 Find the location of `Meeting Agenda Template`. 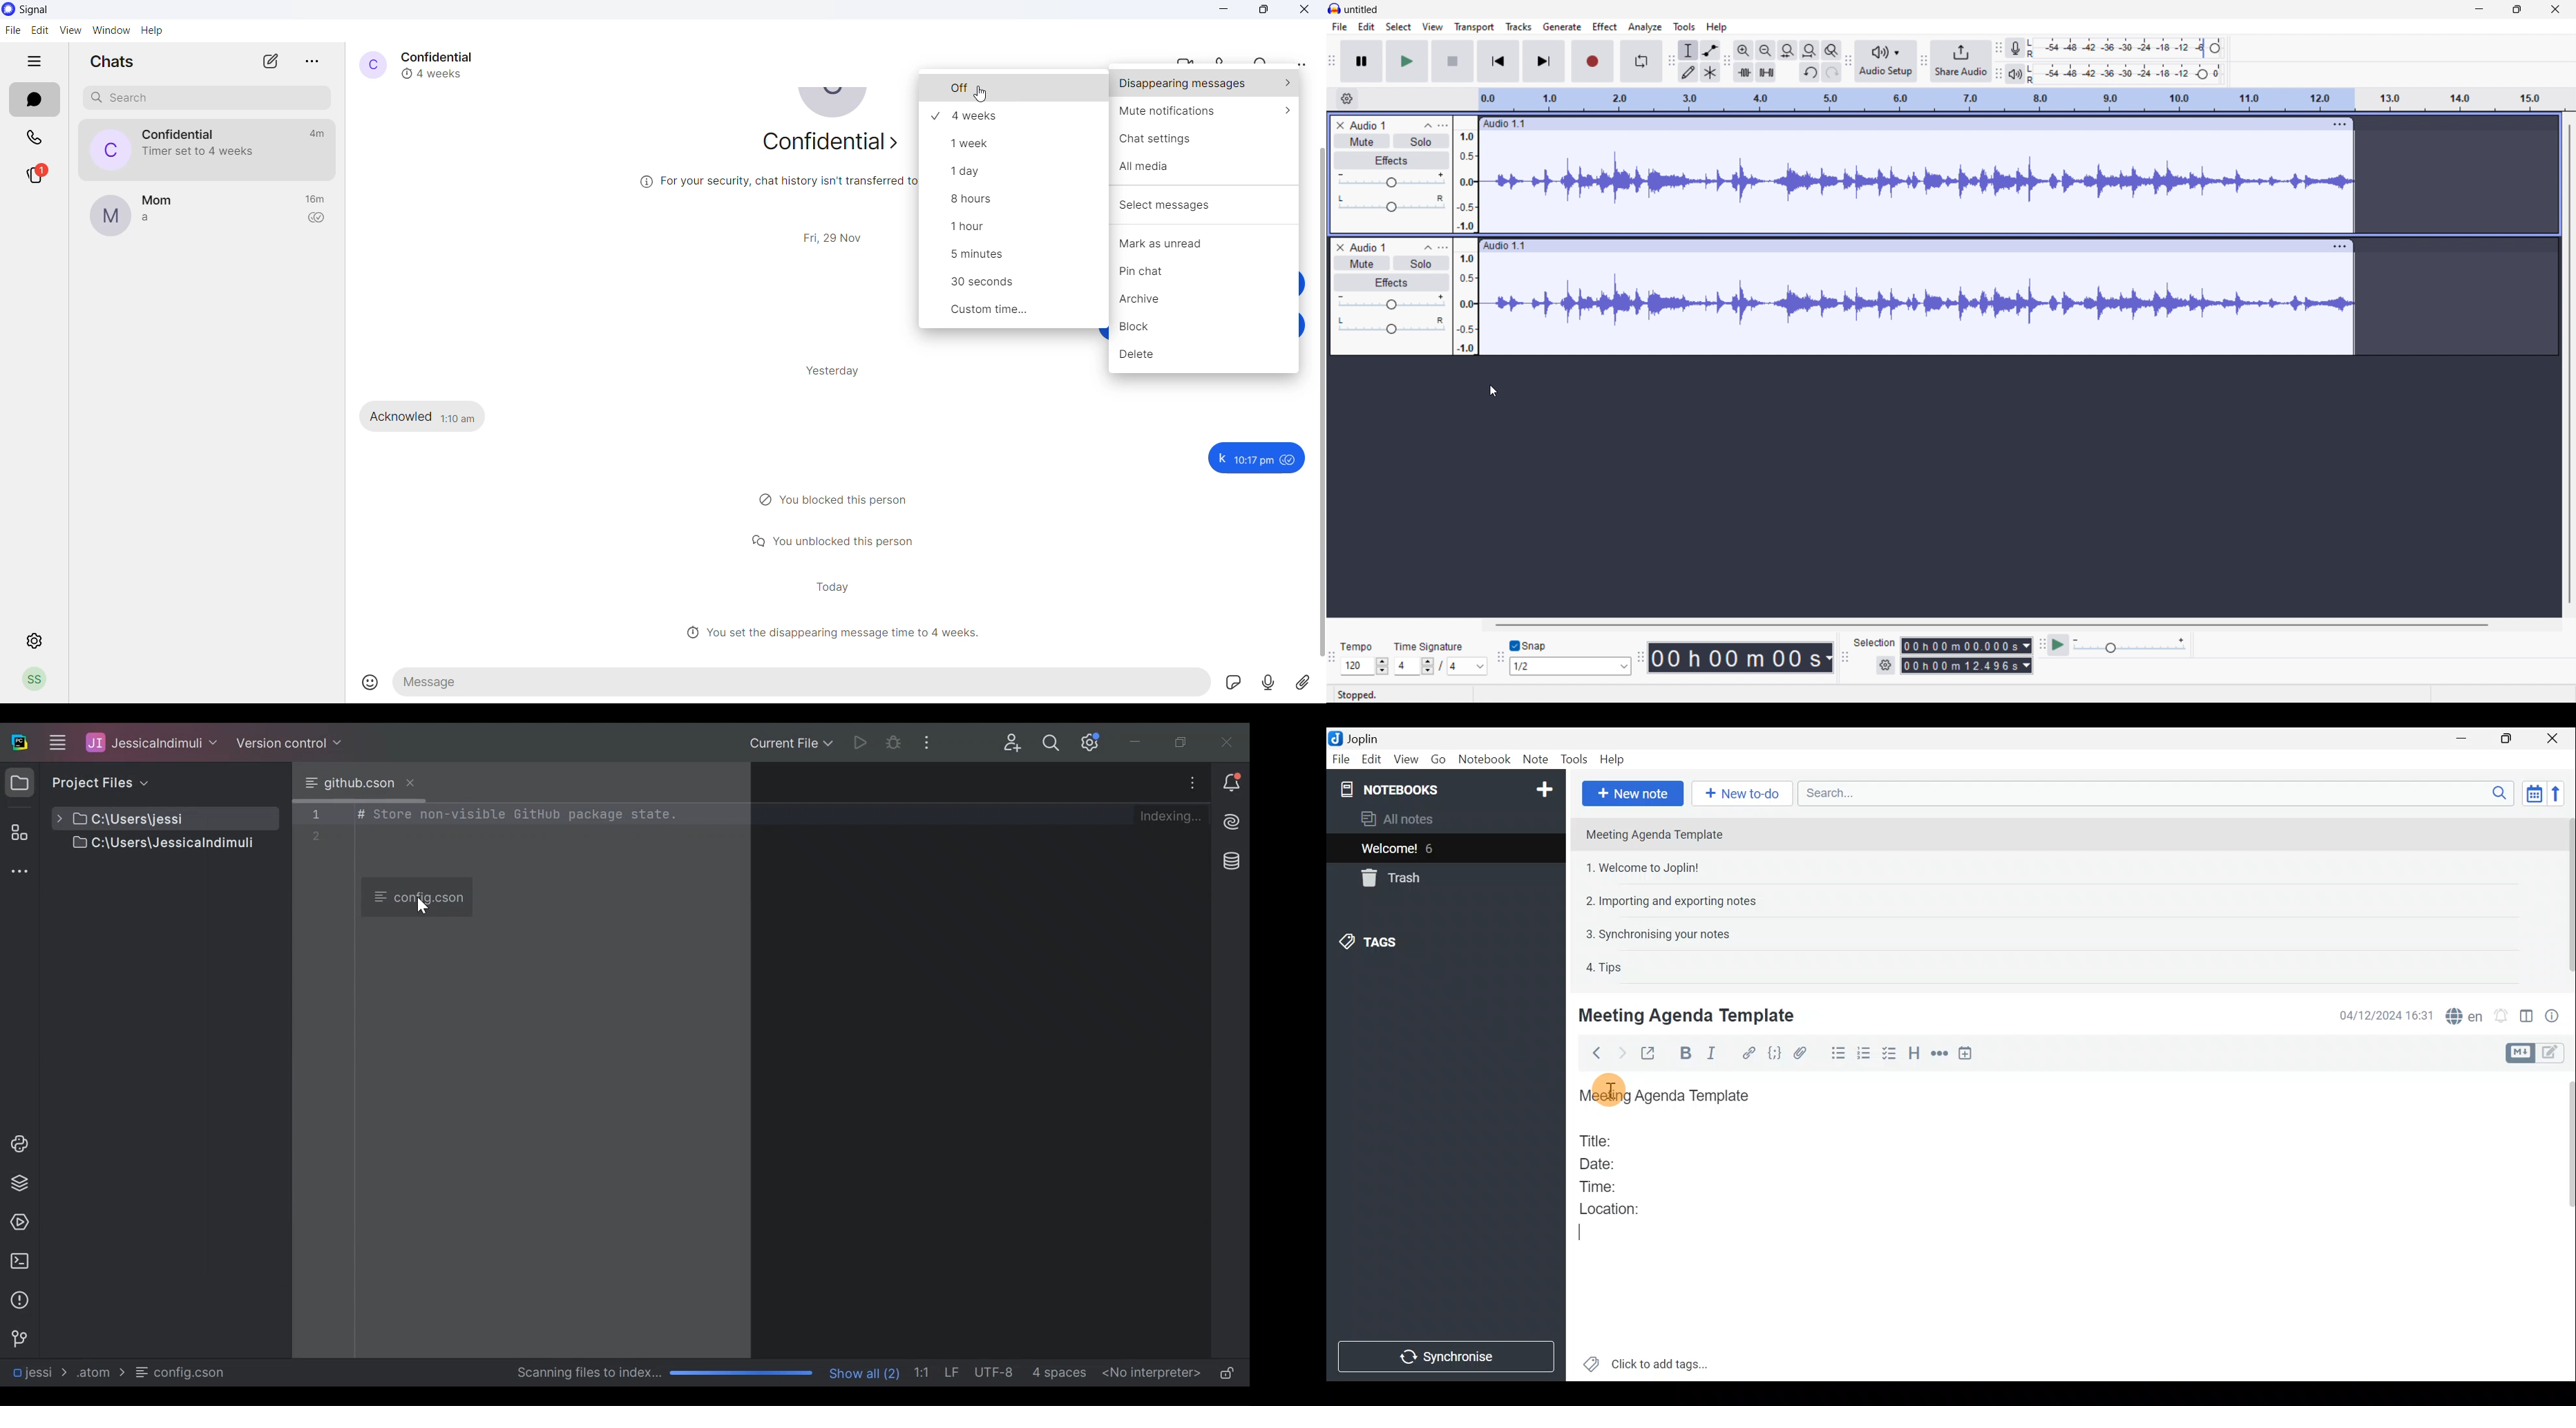

Meeting Agenda Template is located at coordinates (1656, 834).